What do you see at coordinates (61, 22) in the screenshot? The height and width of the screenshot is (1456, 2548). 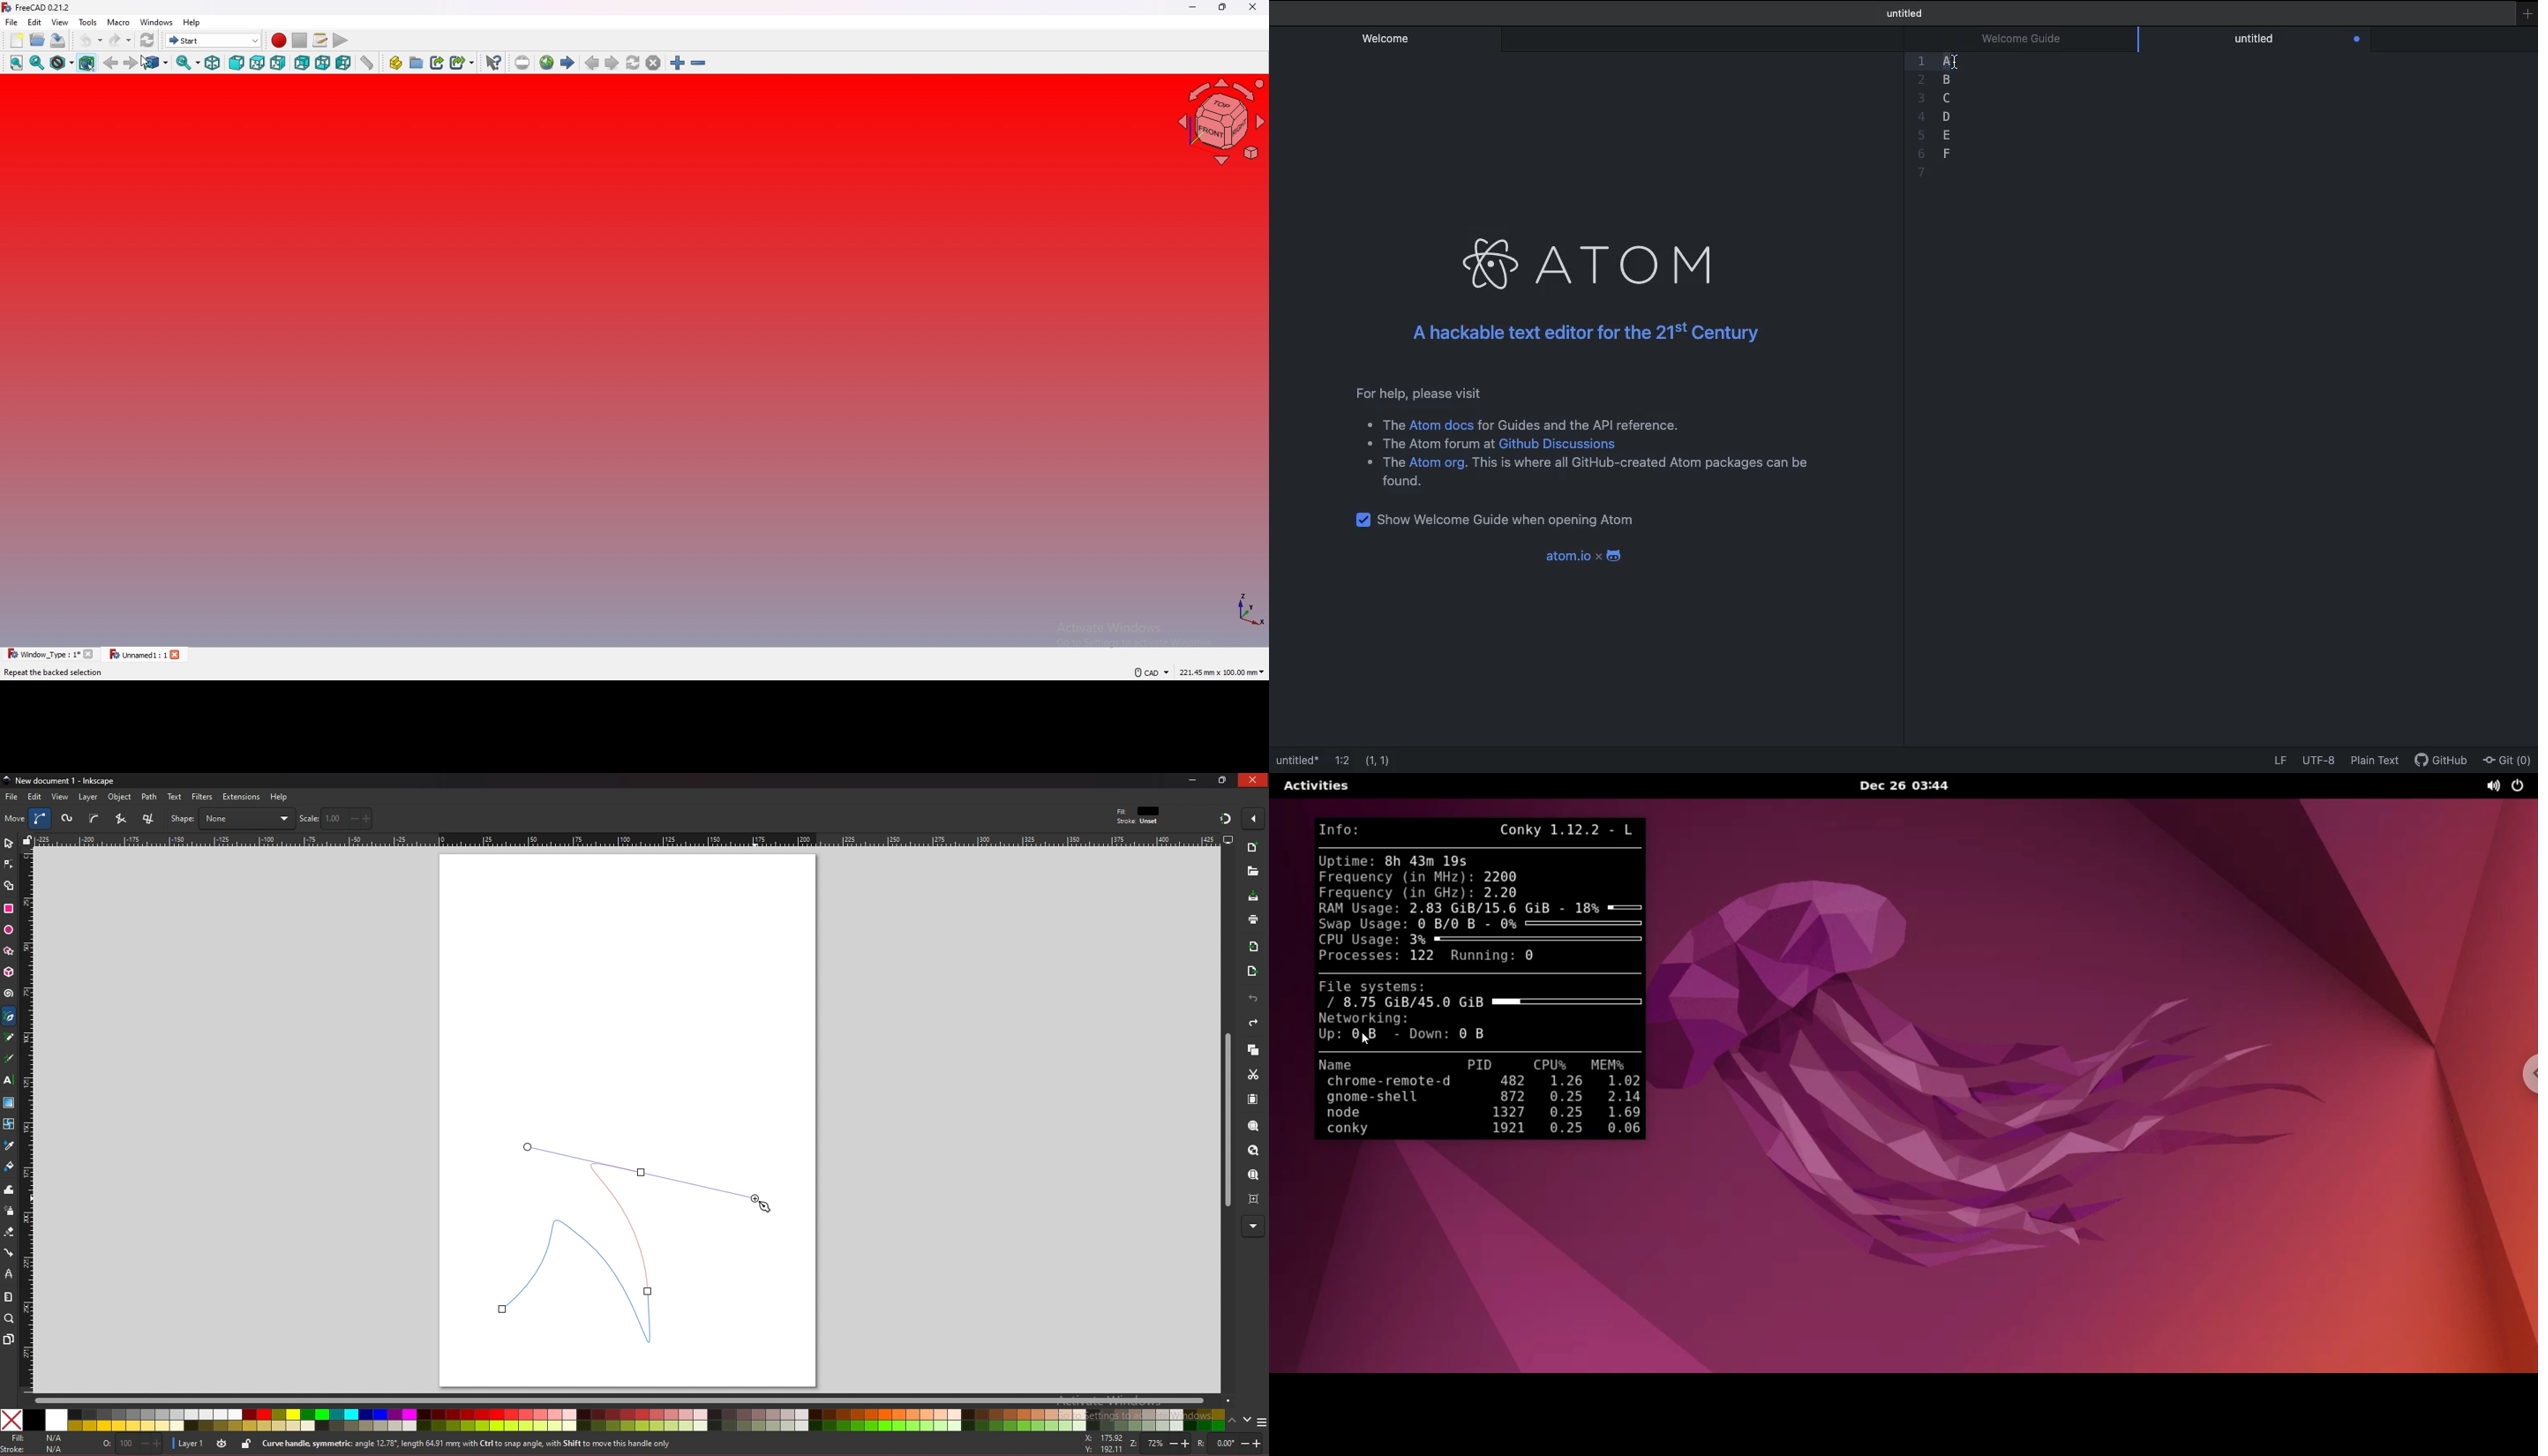 I see `view` at bounding box center [61, 22].